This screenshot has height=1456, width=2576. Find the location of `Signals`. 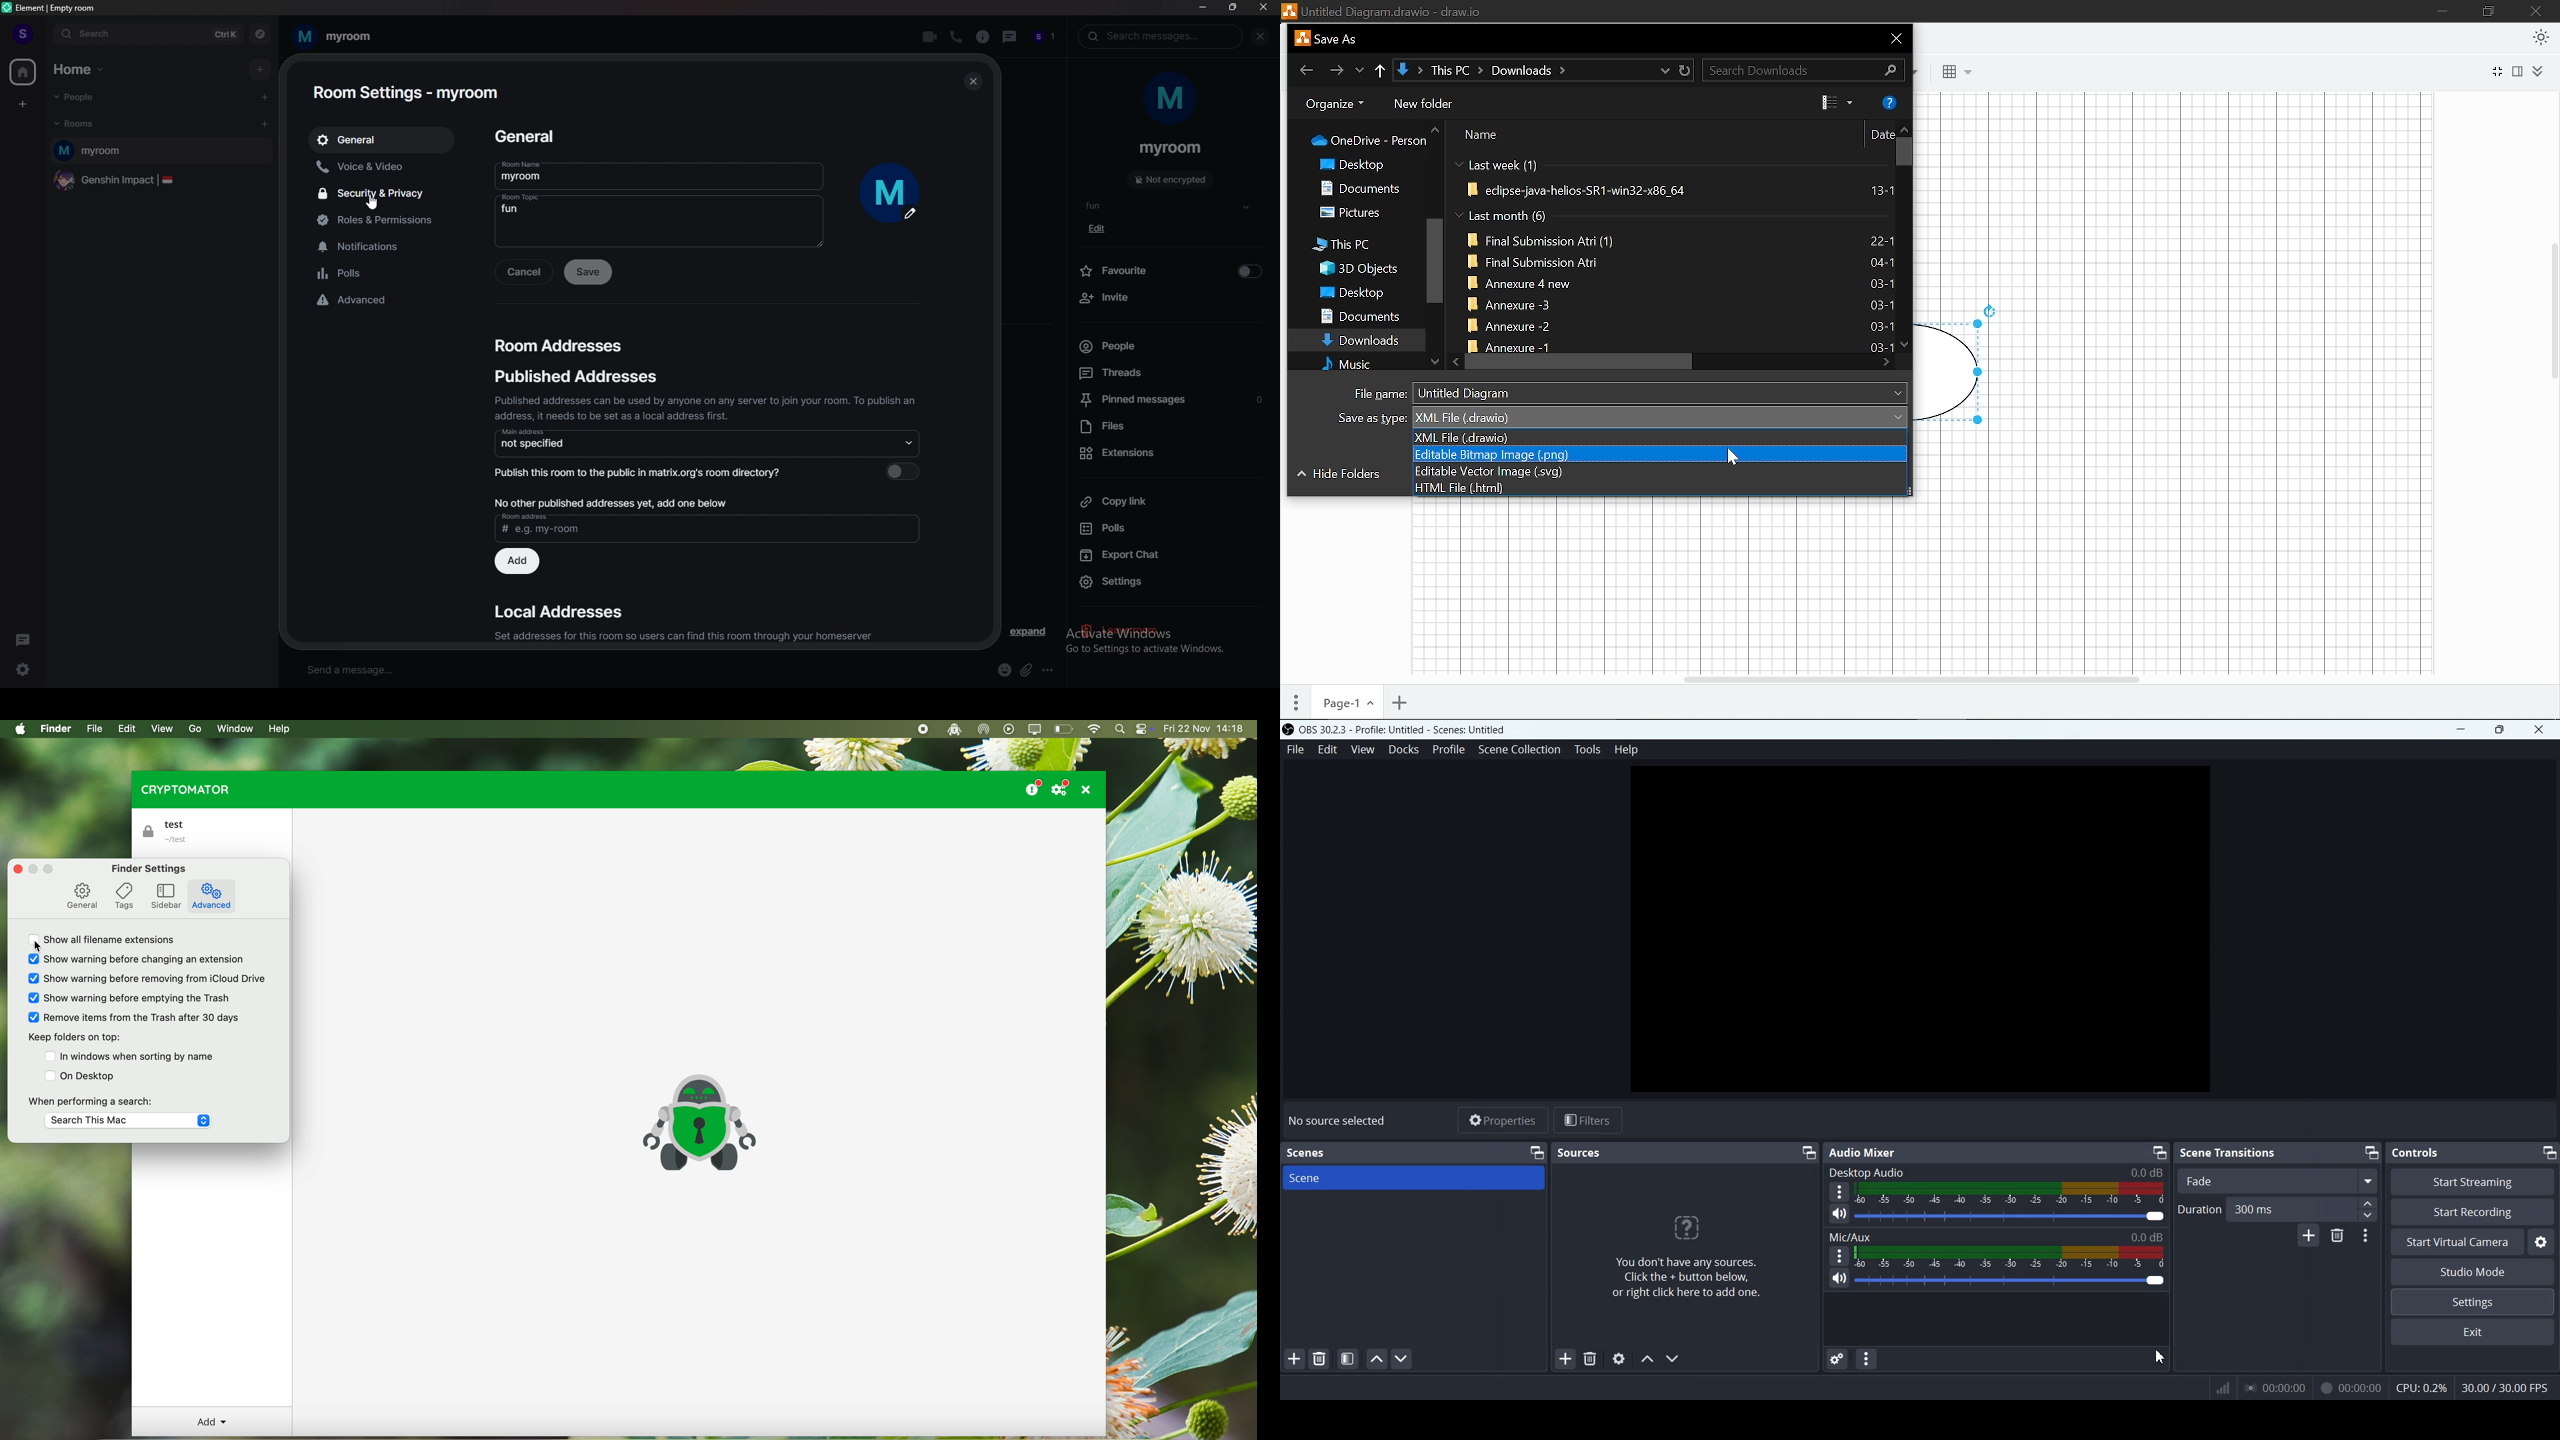

Signals is located at coordinates (2216, 1387).